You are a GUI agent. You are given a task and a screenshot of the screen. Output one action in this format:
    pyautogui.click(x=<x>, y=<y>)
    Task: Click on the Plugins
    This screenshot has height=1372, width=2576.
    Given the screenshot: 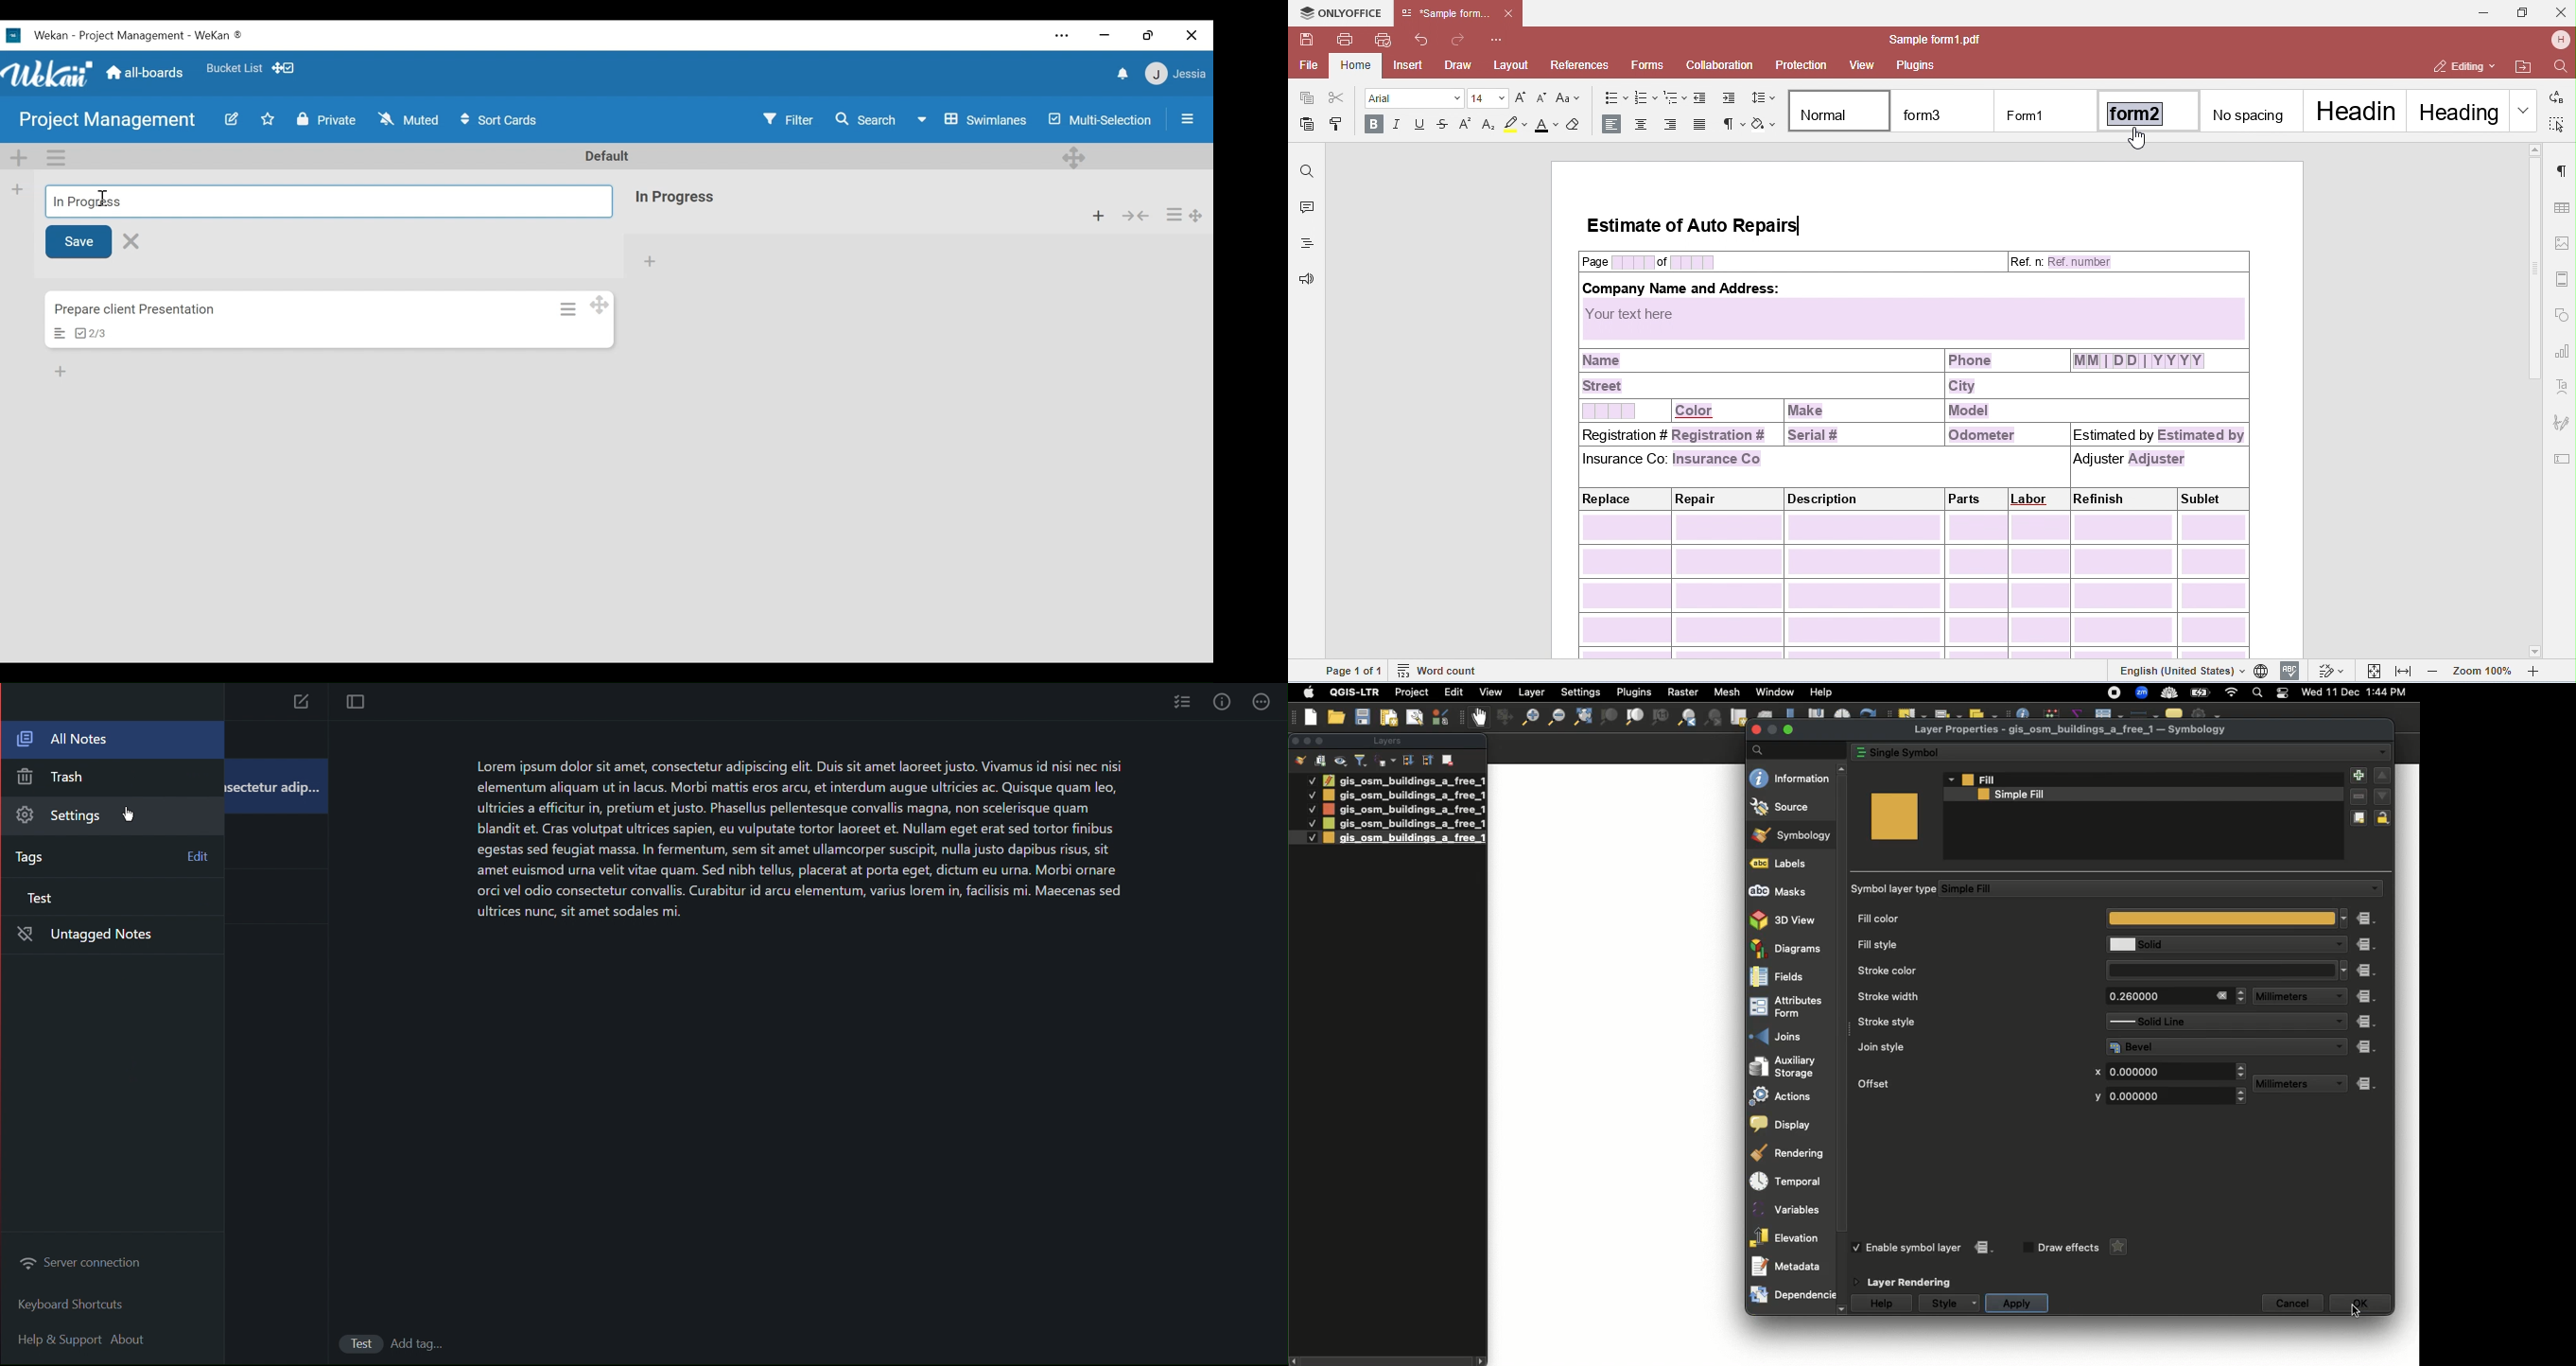 What is the action you would take?
    pyautogui.click(x=1633, y=691)
    